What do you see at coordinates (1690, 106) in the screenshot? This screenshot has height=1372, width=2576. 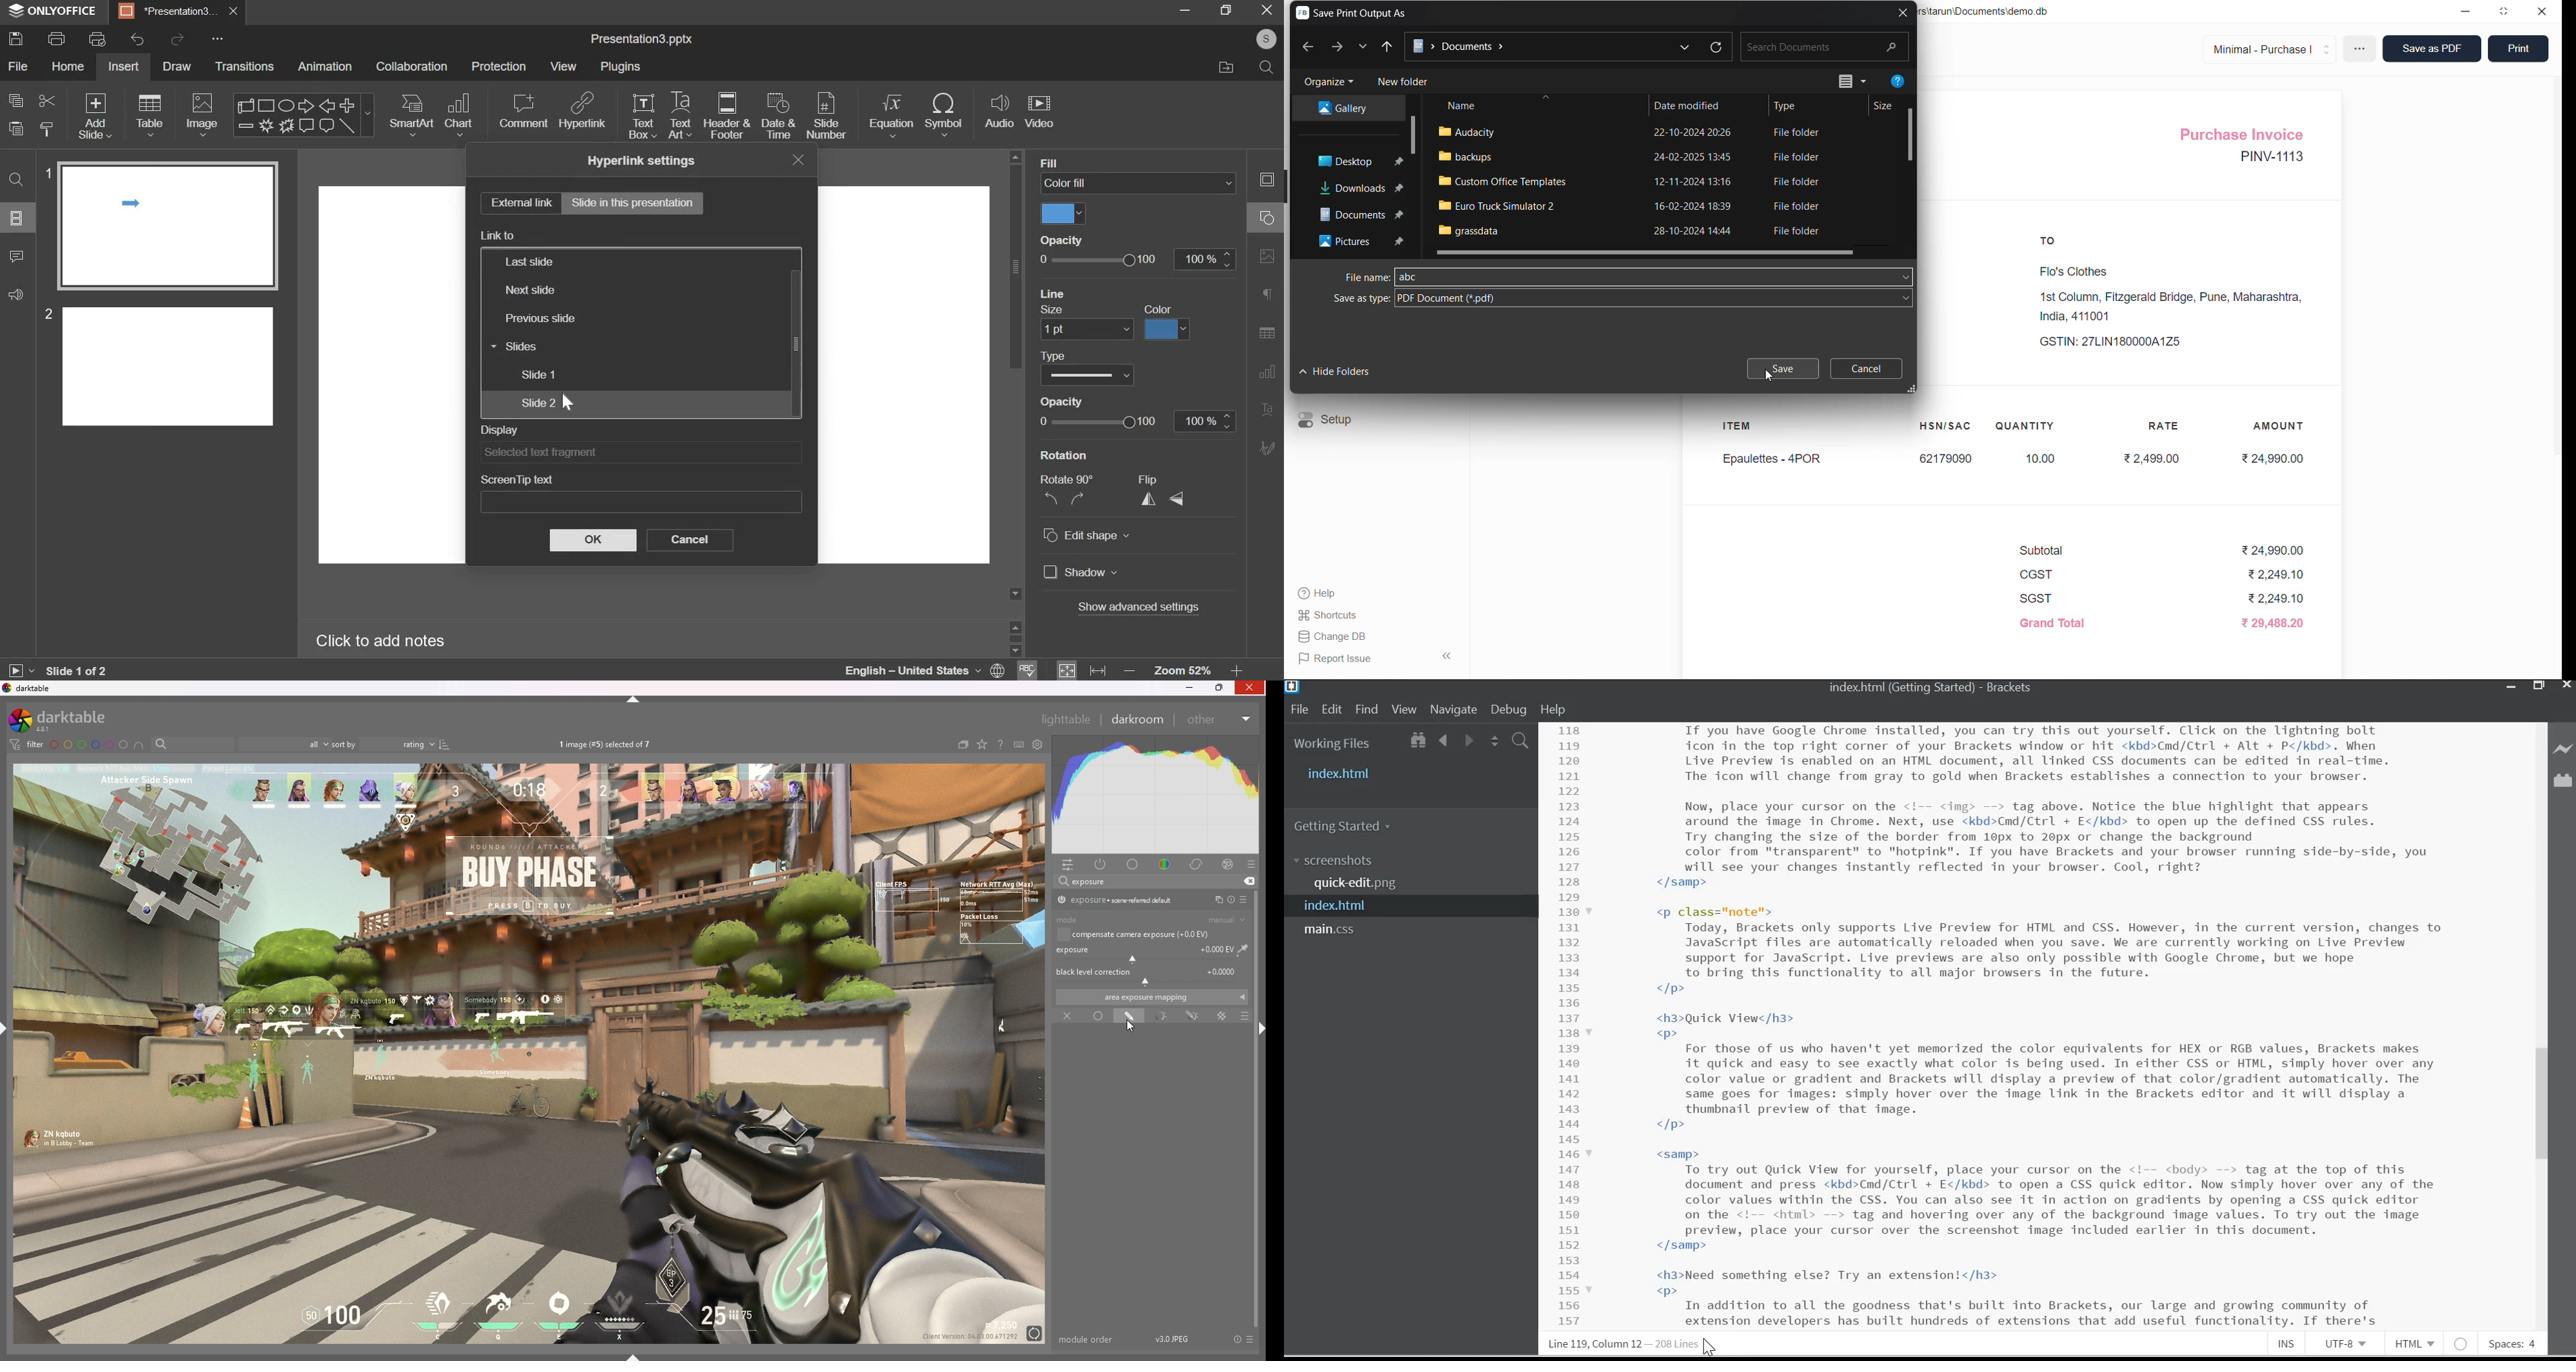 I see `Date modified` at bounding box center [1690, 106].